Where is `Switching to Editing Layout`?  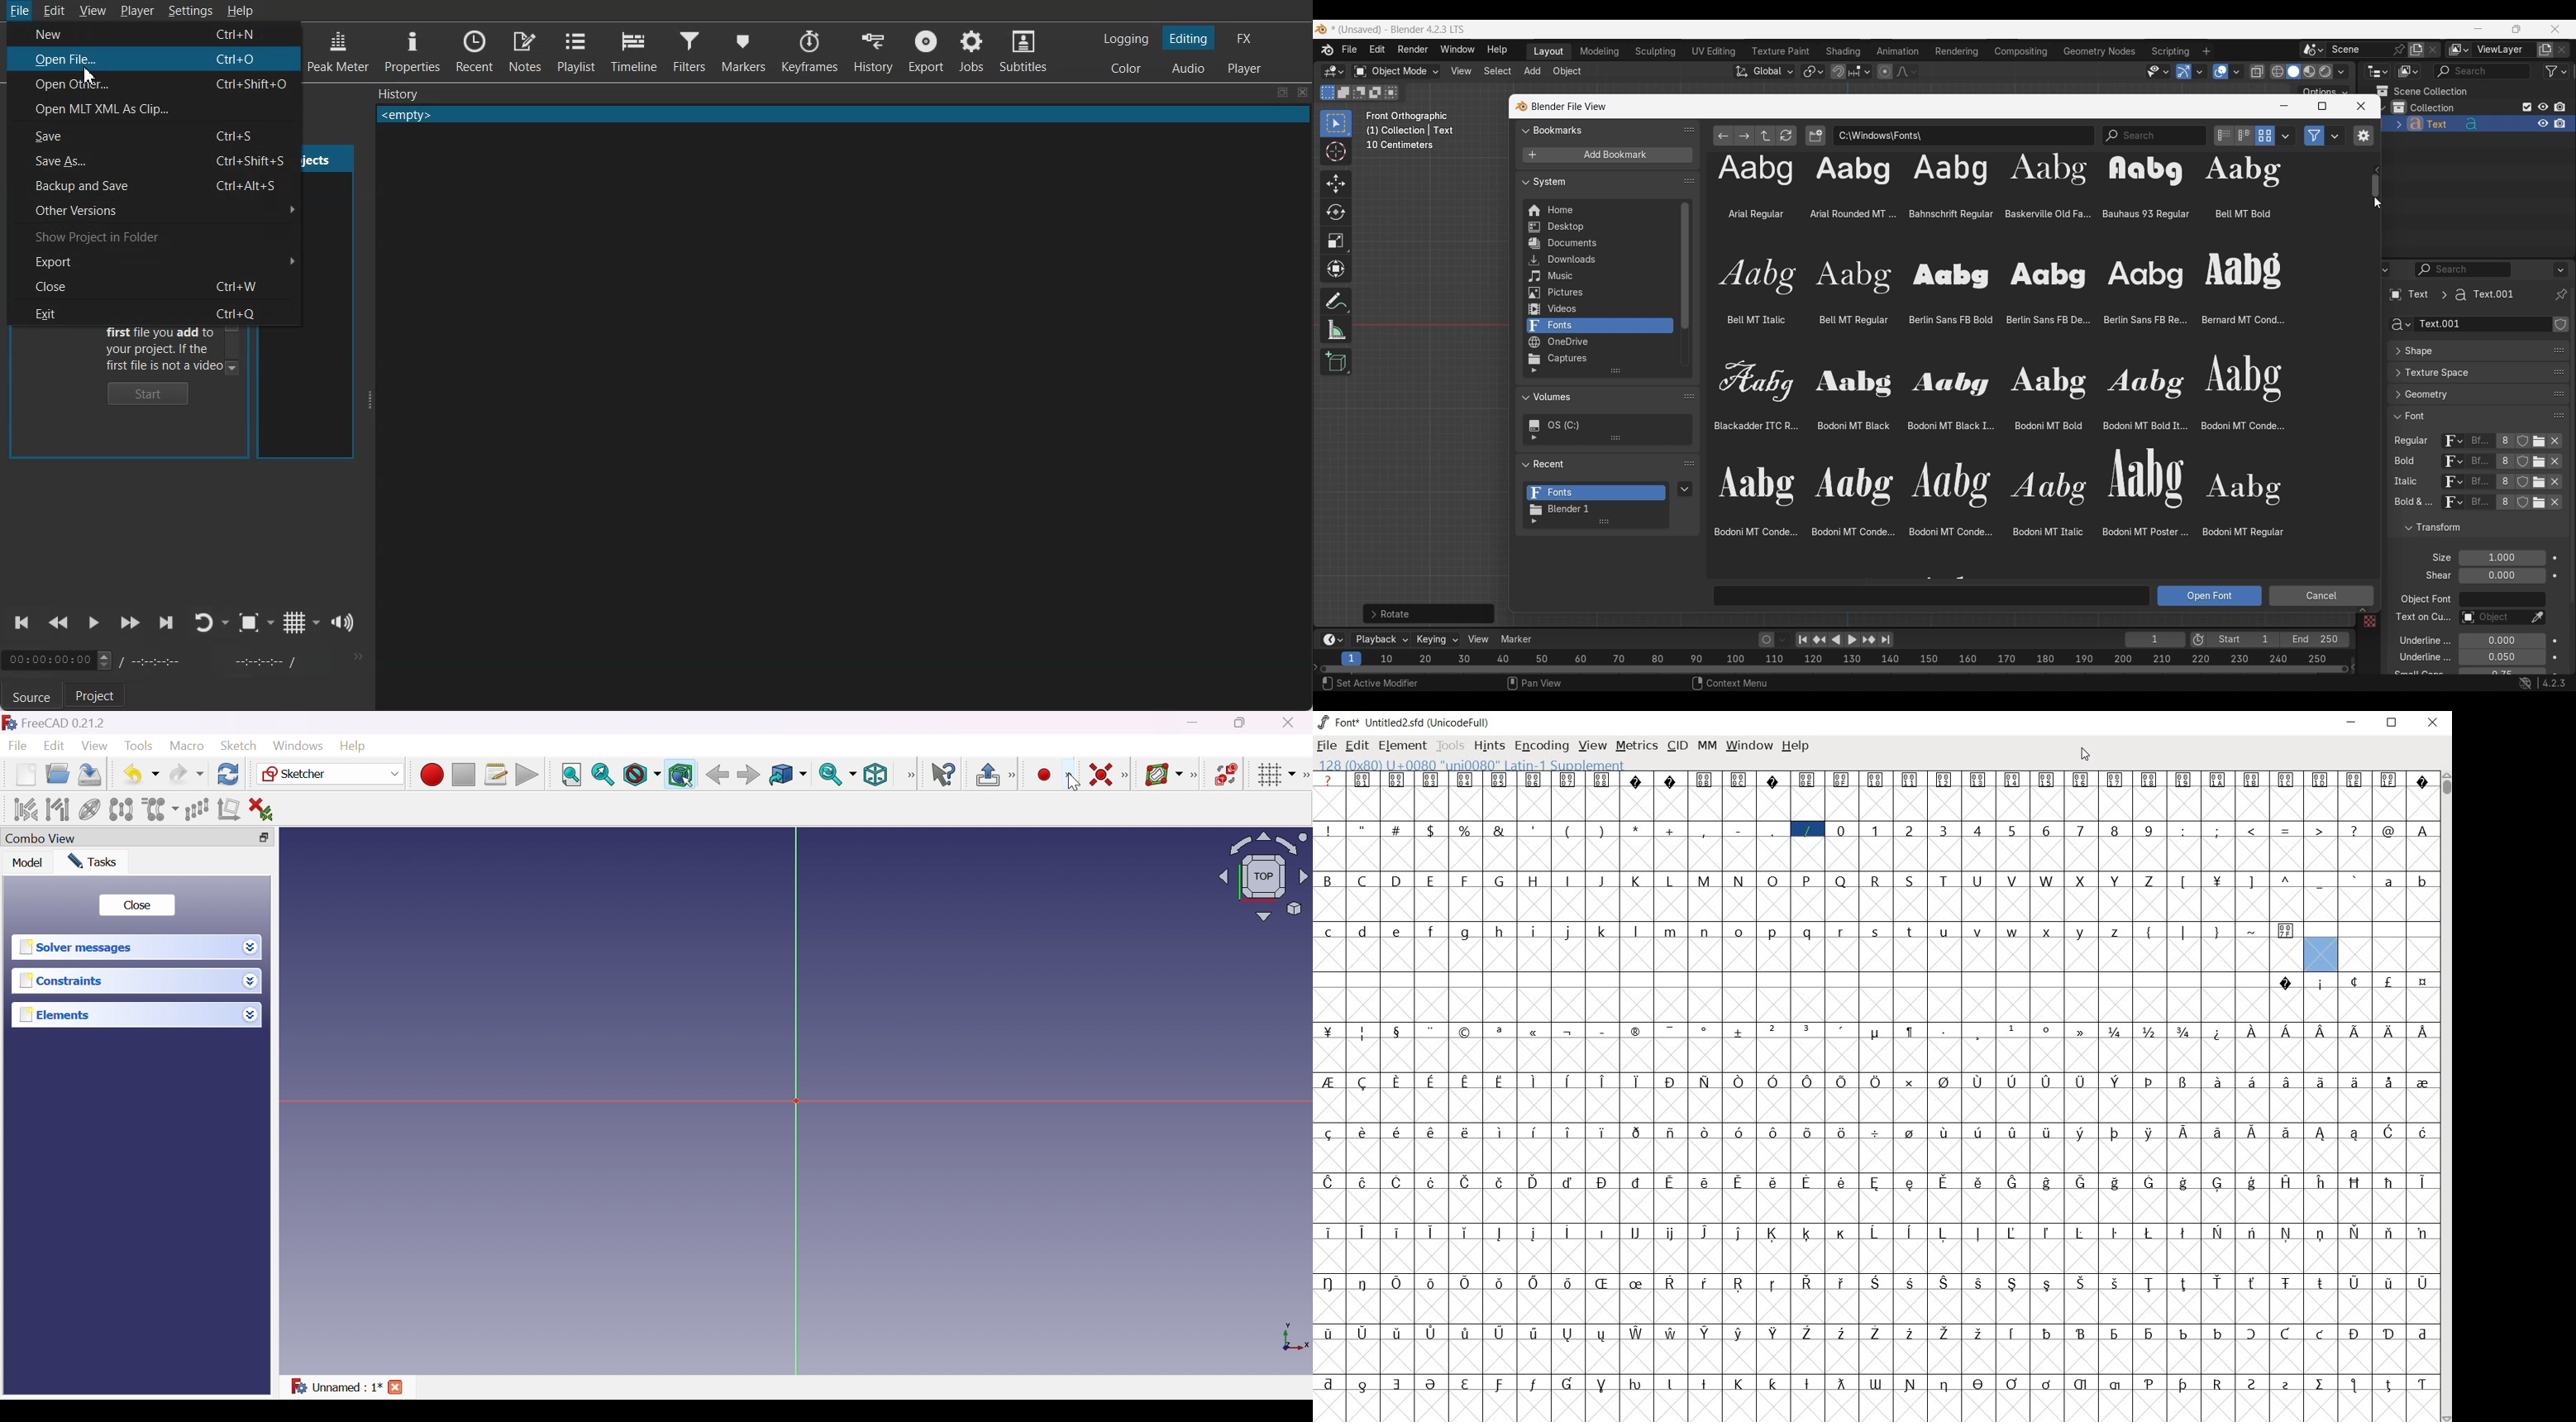
Switching to Editing Layout is located at coordinates (1187, 38).